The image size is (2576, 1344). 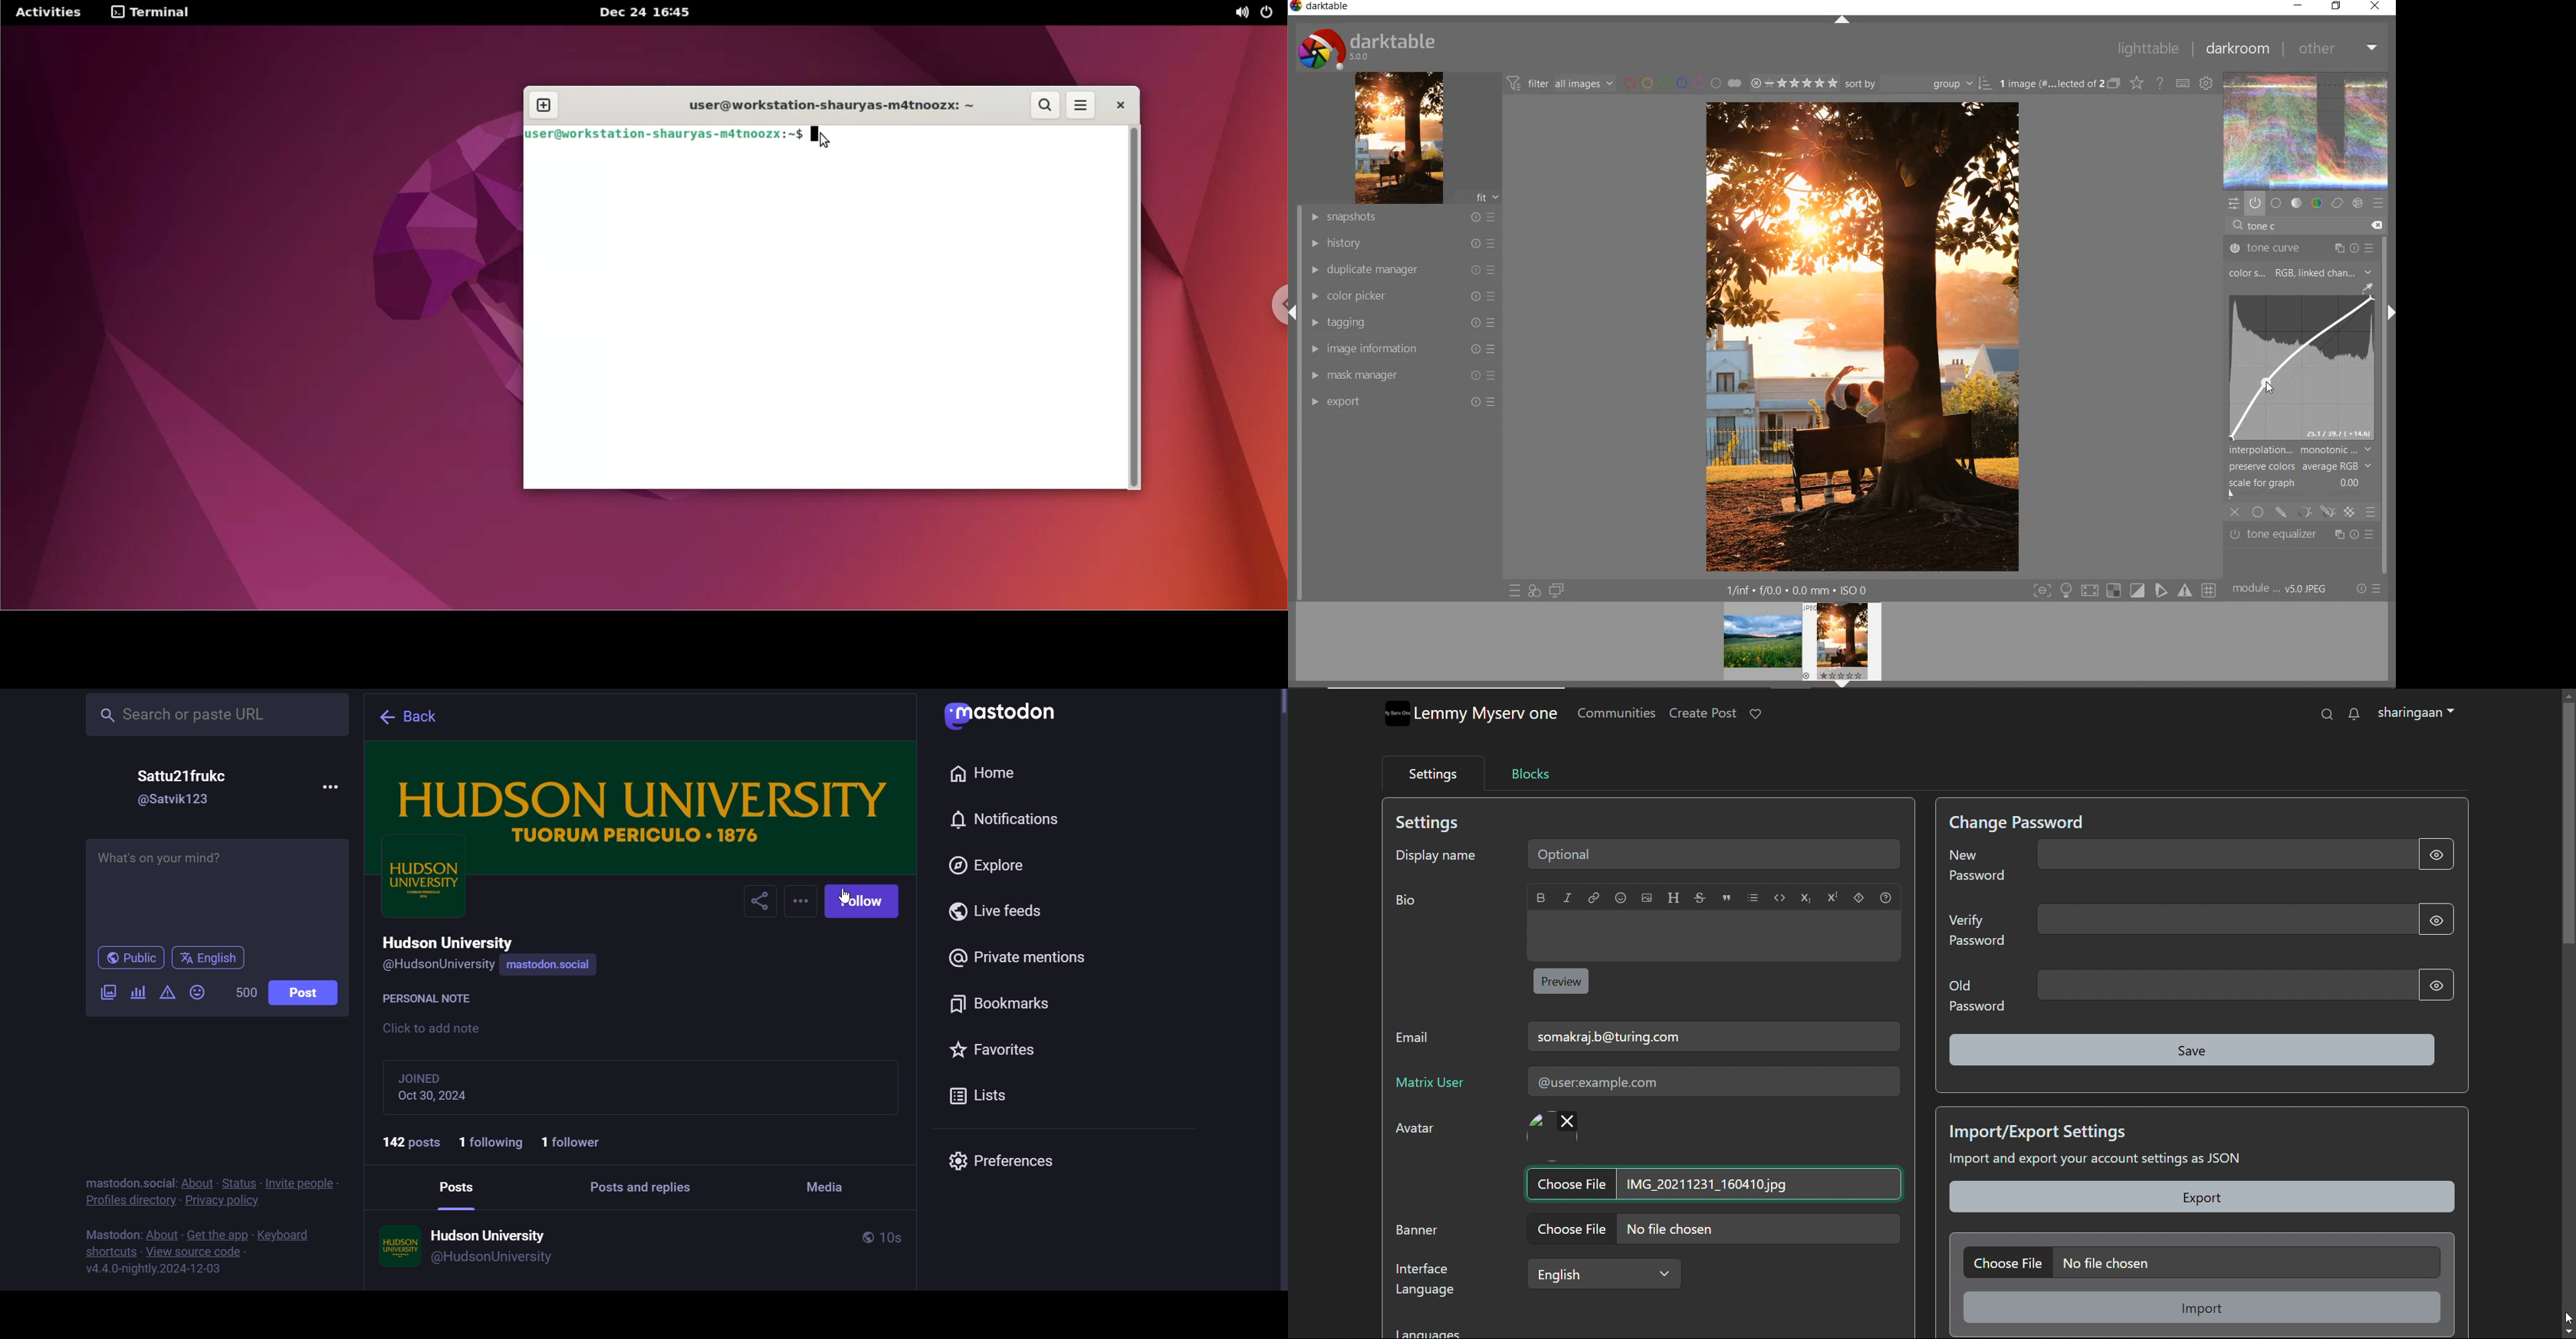 I want to click on Change Password, so click(x=2021, y=822).